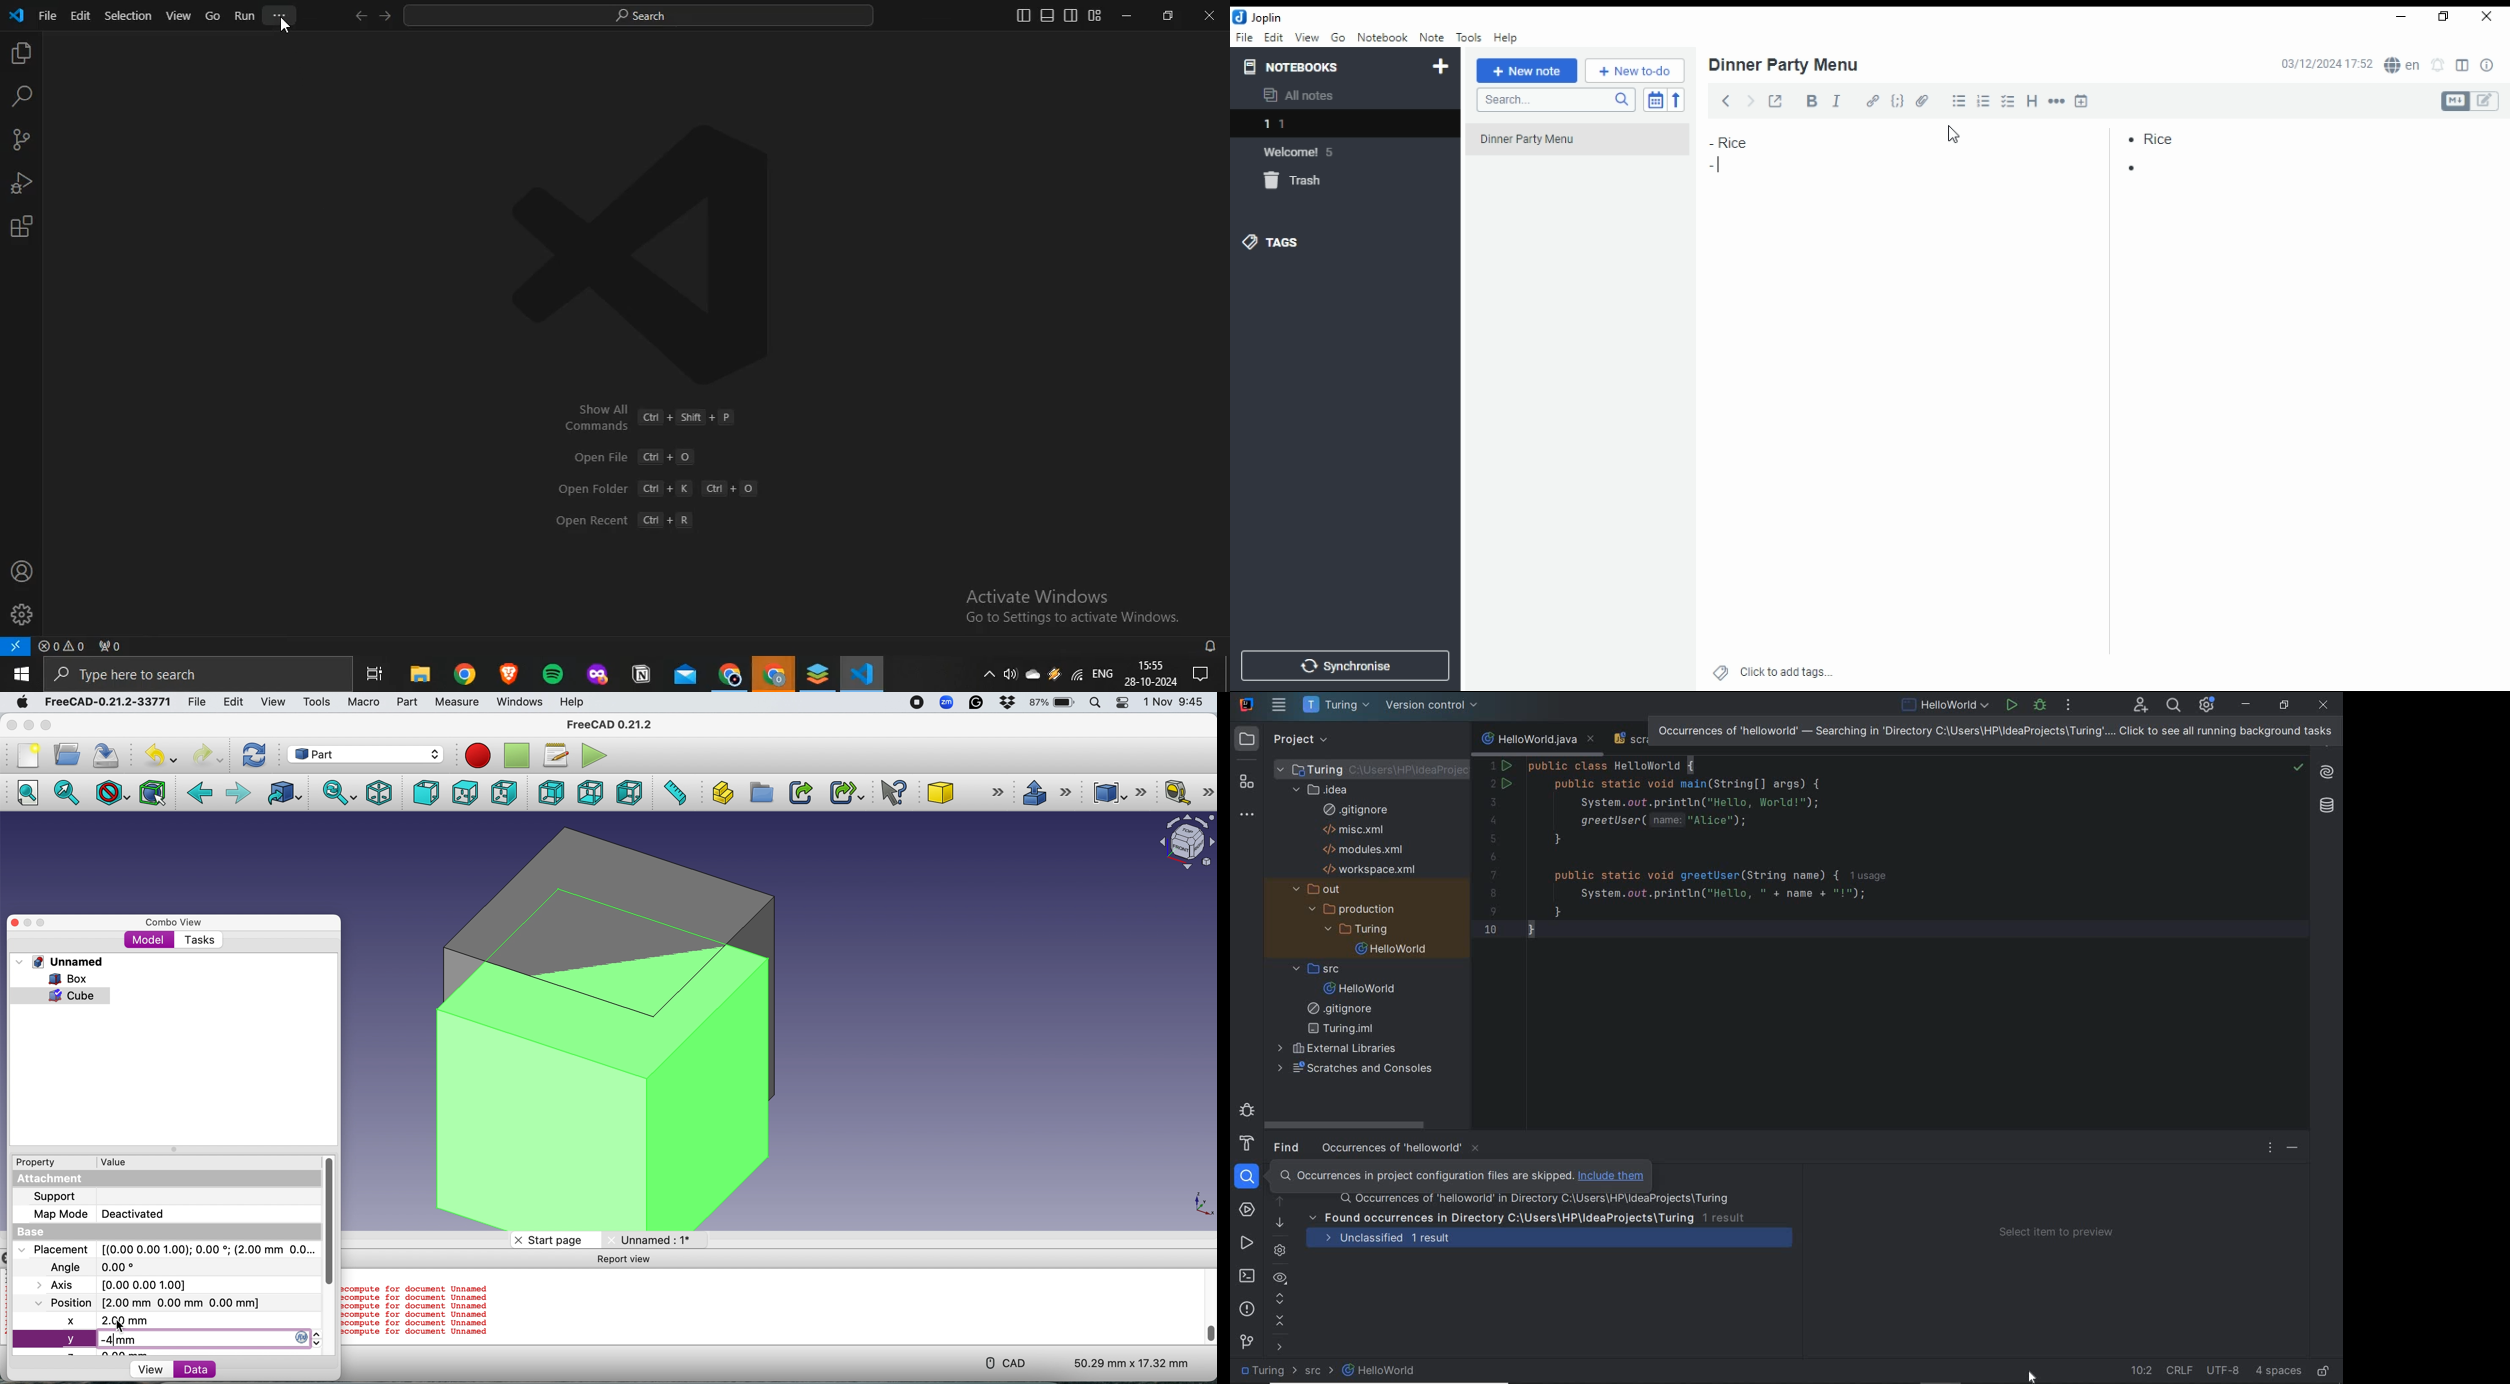 The width and height of the screenshot is (2520, 1400). What do you see at coordinates (2176, 136) in the screenshot?
I see `rice` at bounding box center [2176, 136].